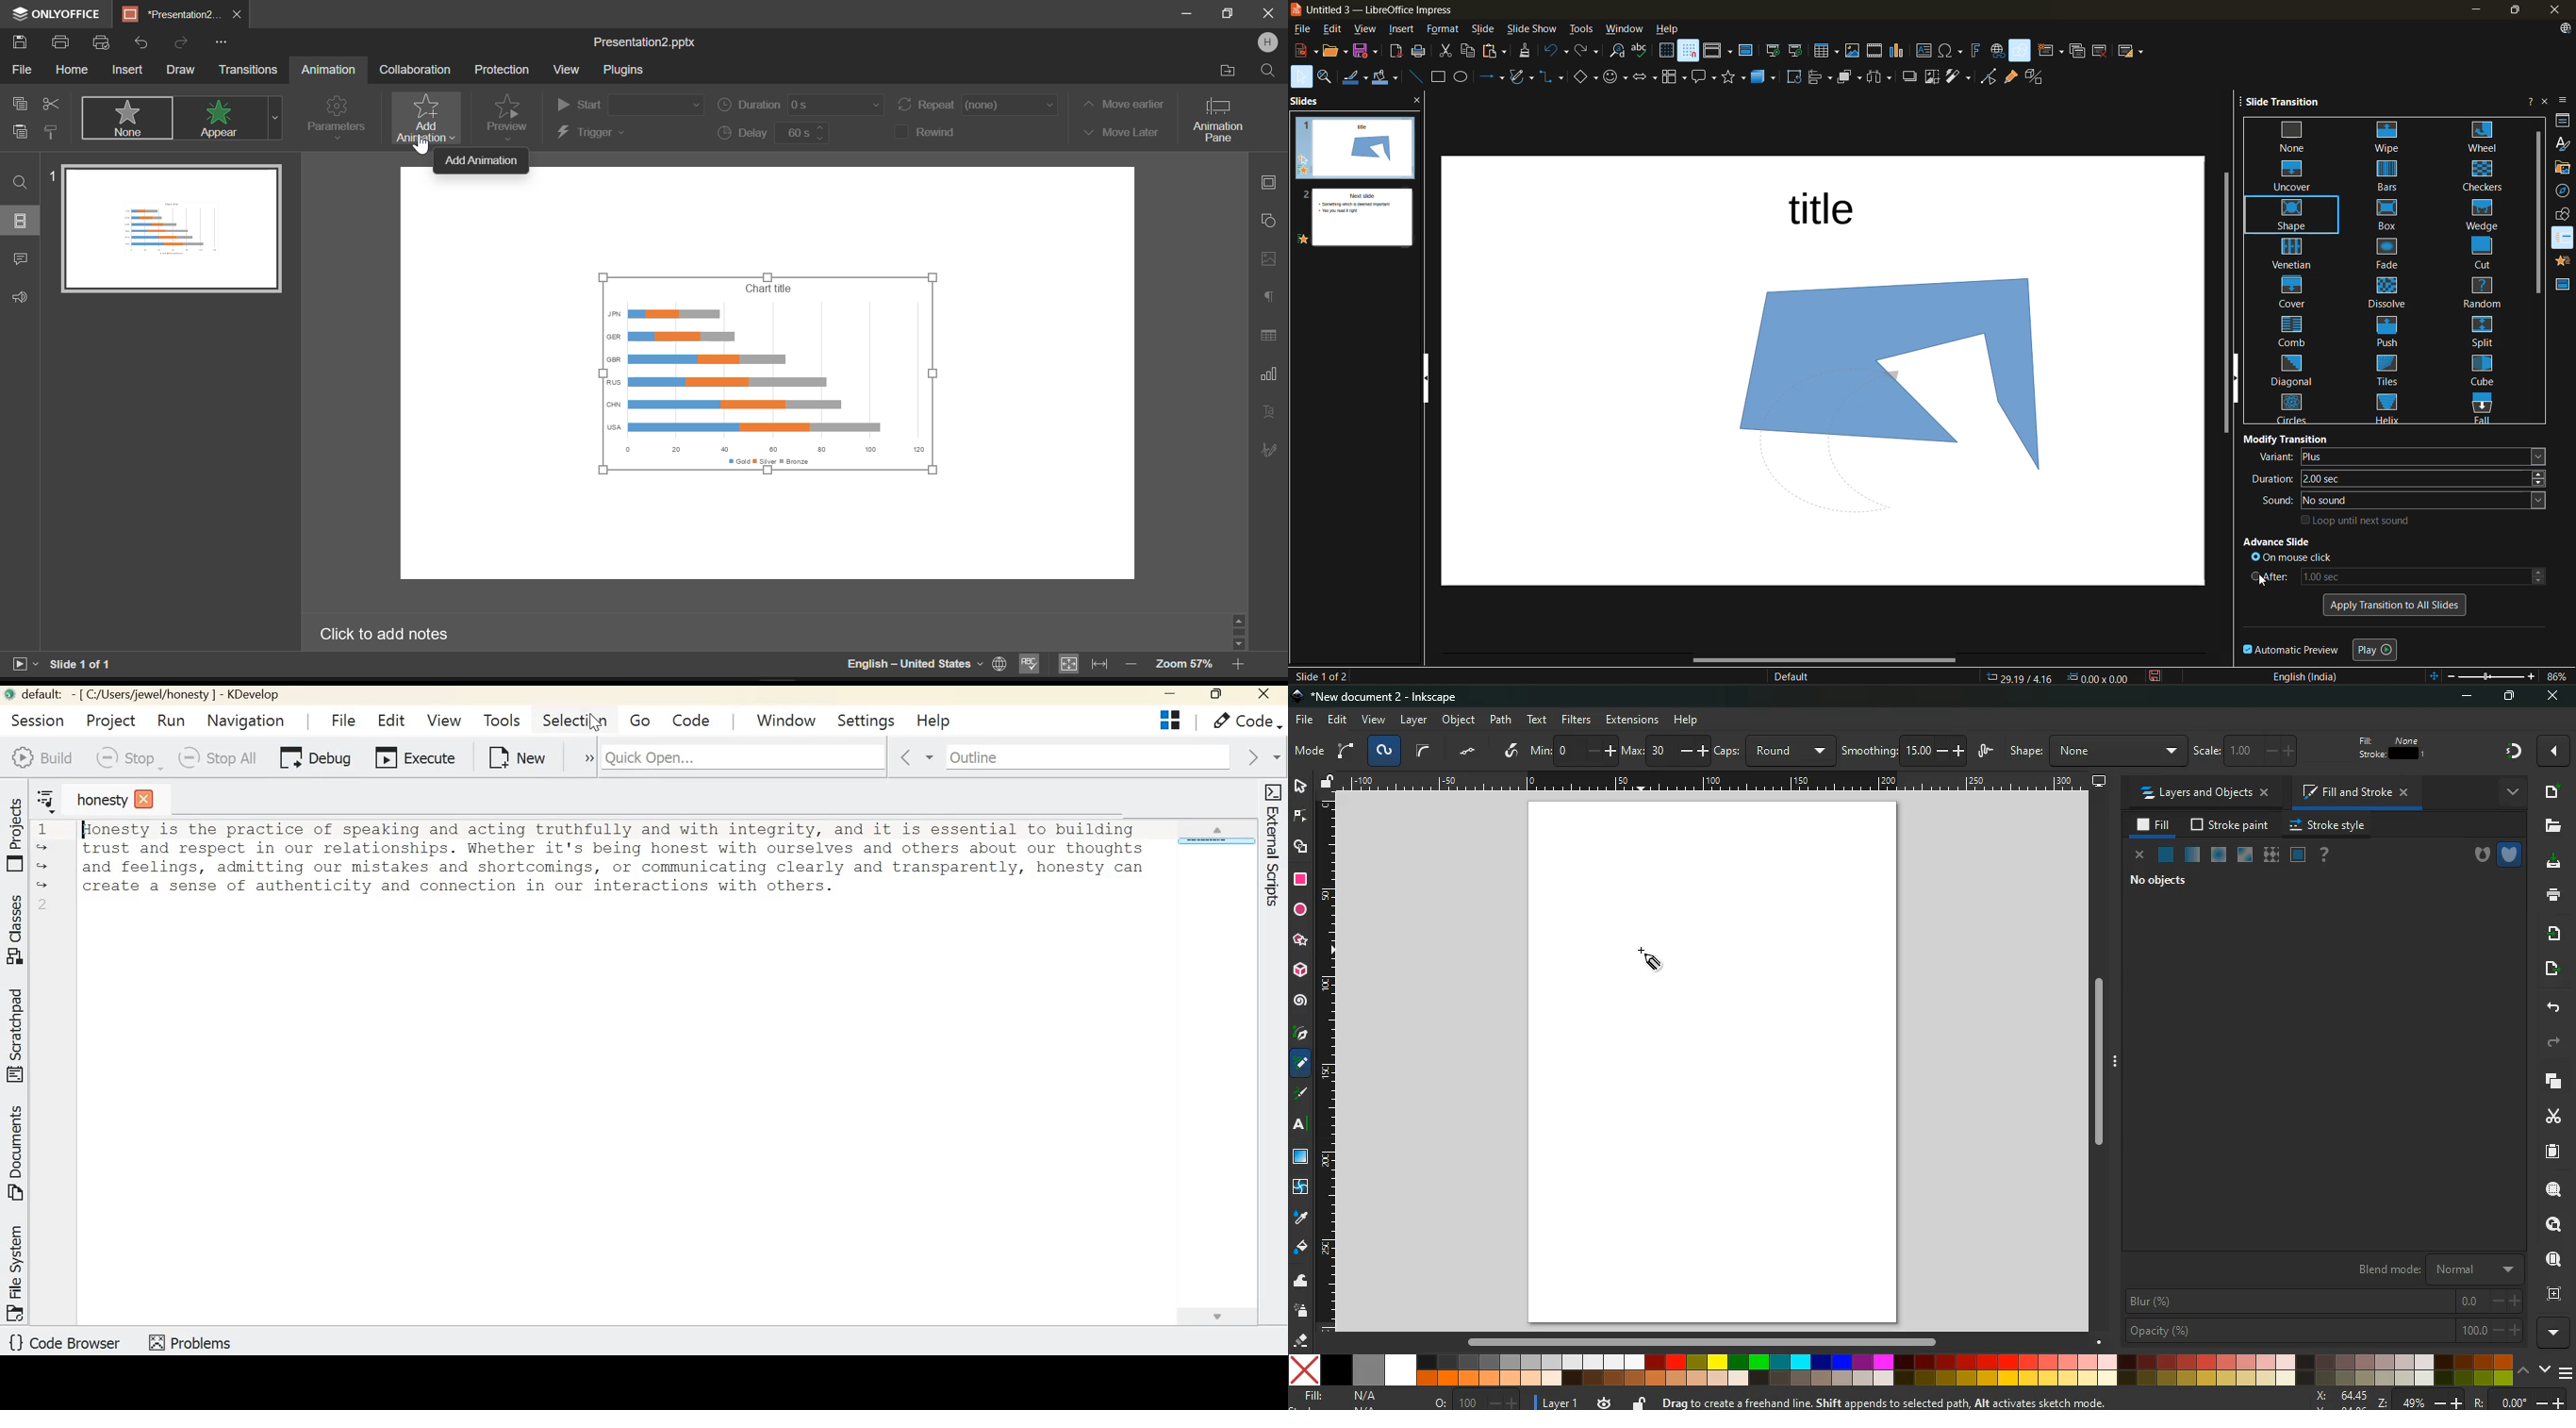  I want to click on find and replace, so click(1617, 51).